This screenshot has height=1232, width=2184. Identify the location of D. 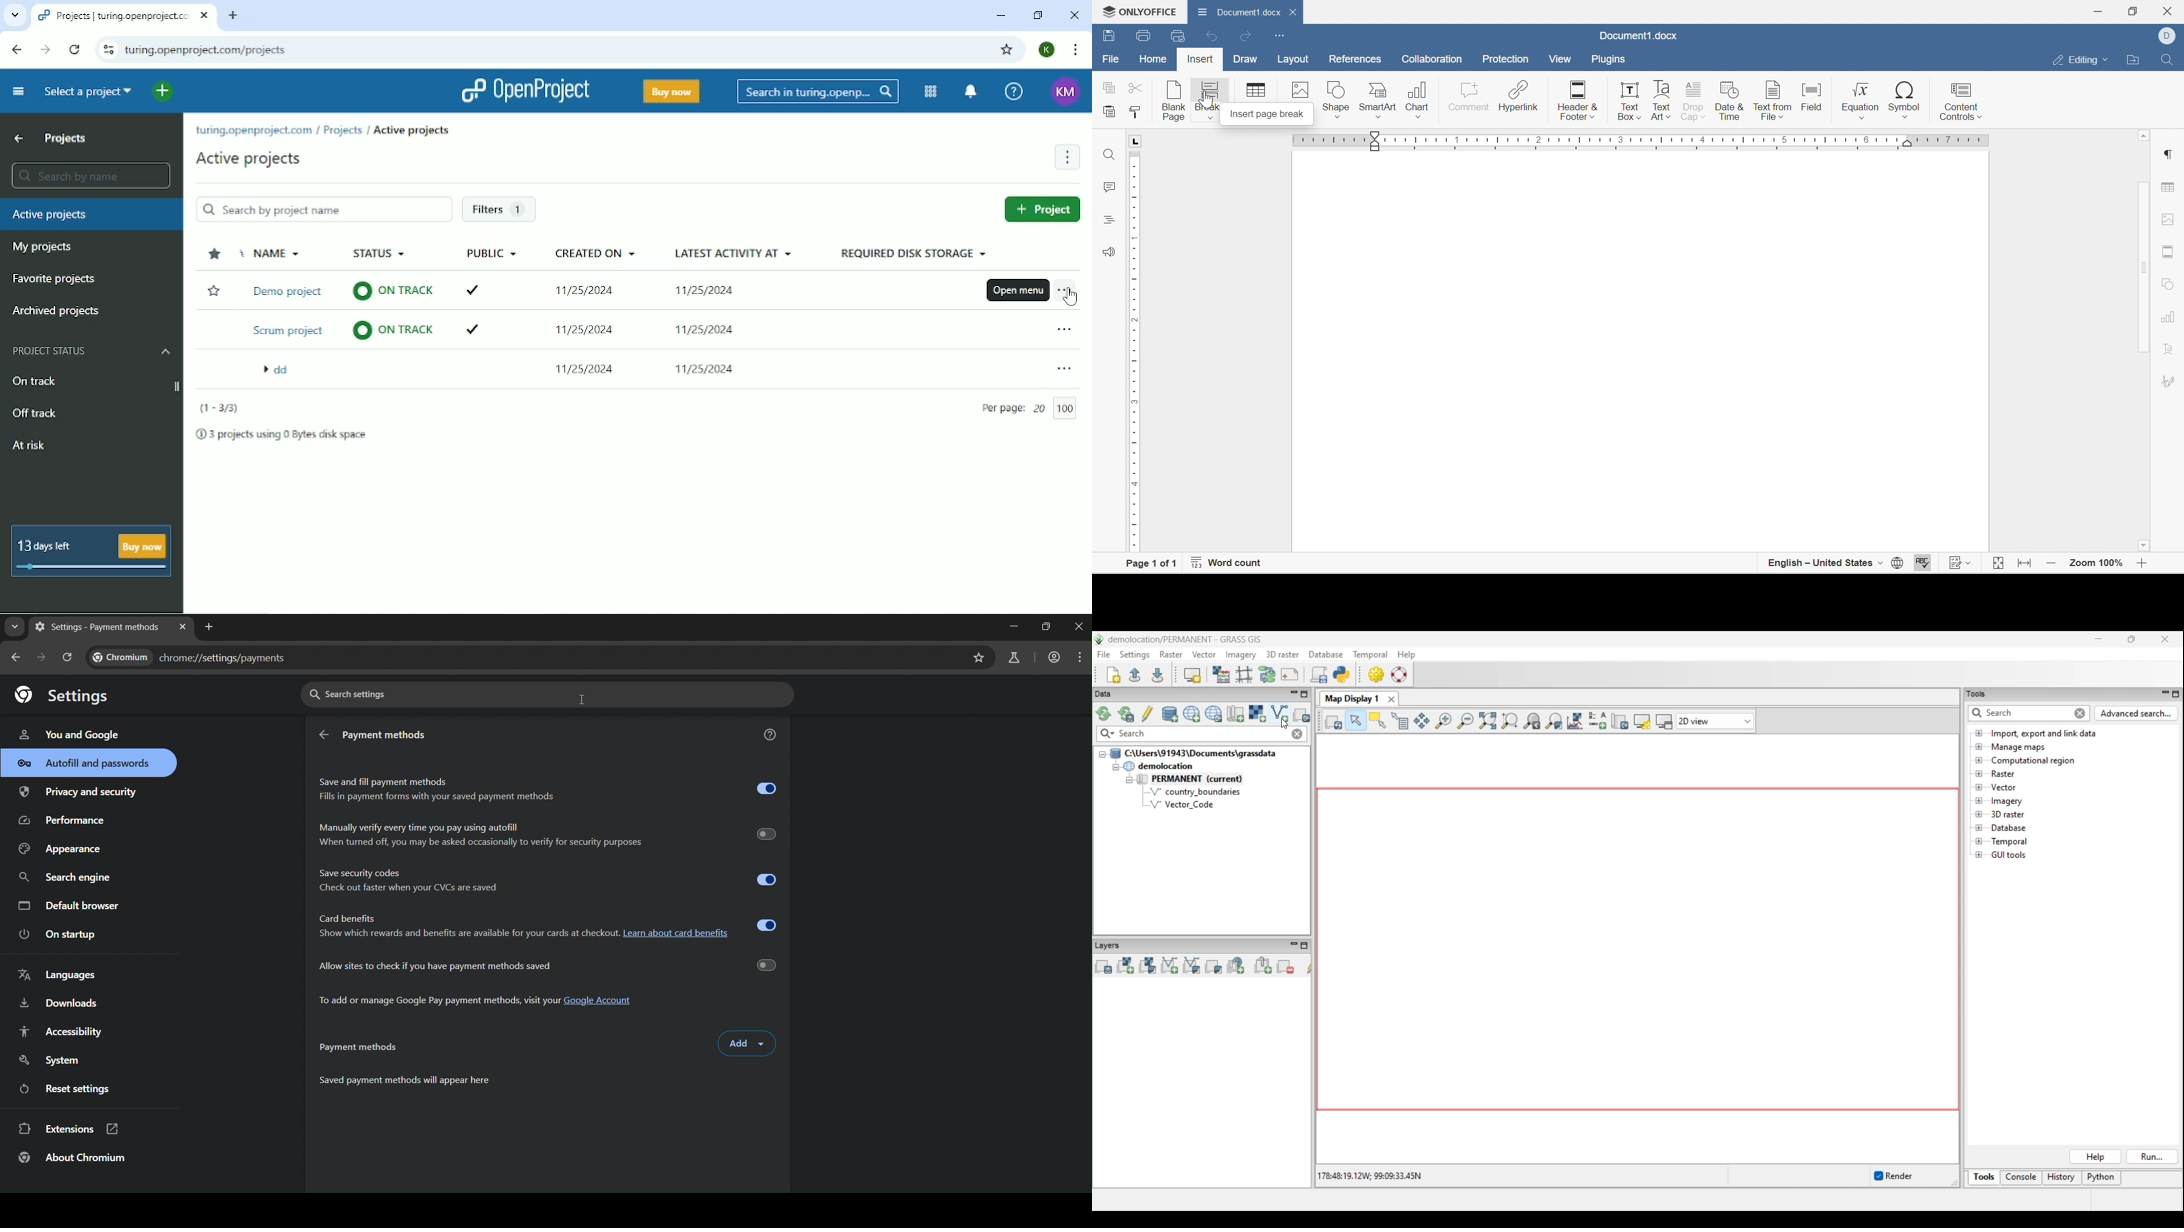
(2166, 36).